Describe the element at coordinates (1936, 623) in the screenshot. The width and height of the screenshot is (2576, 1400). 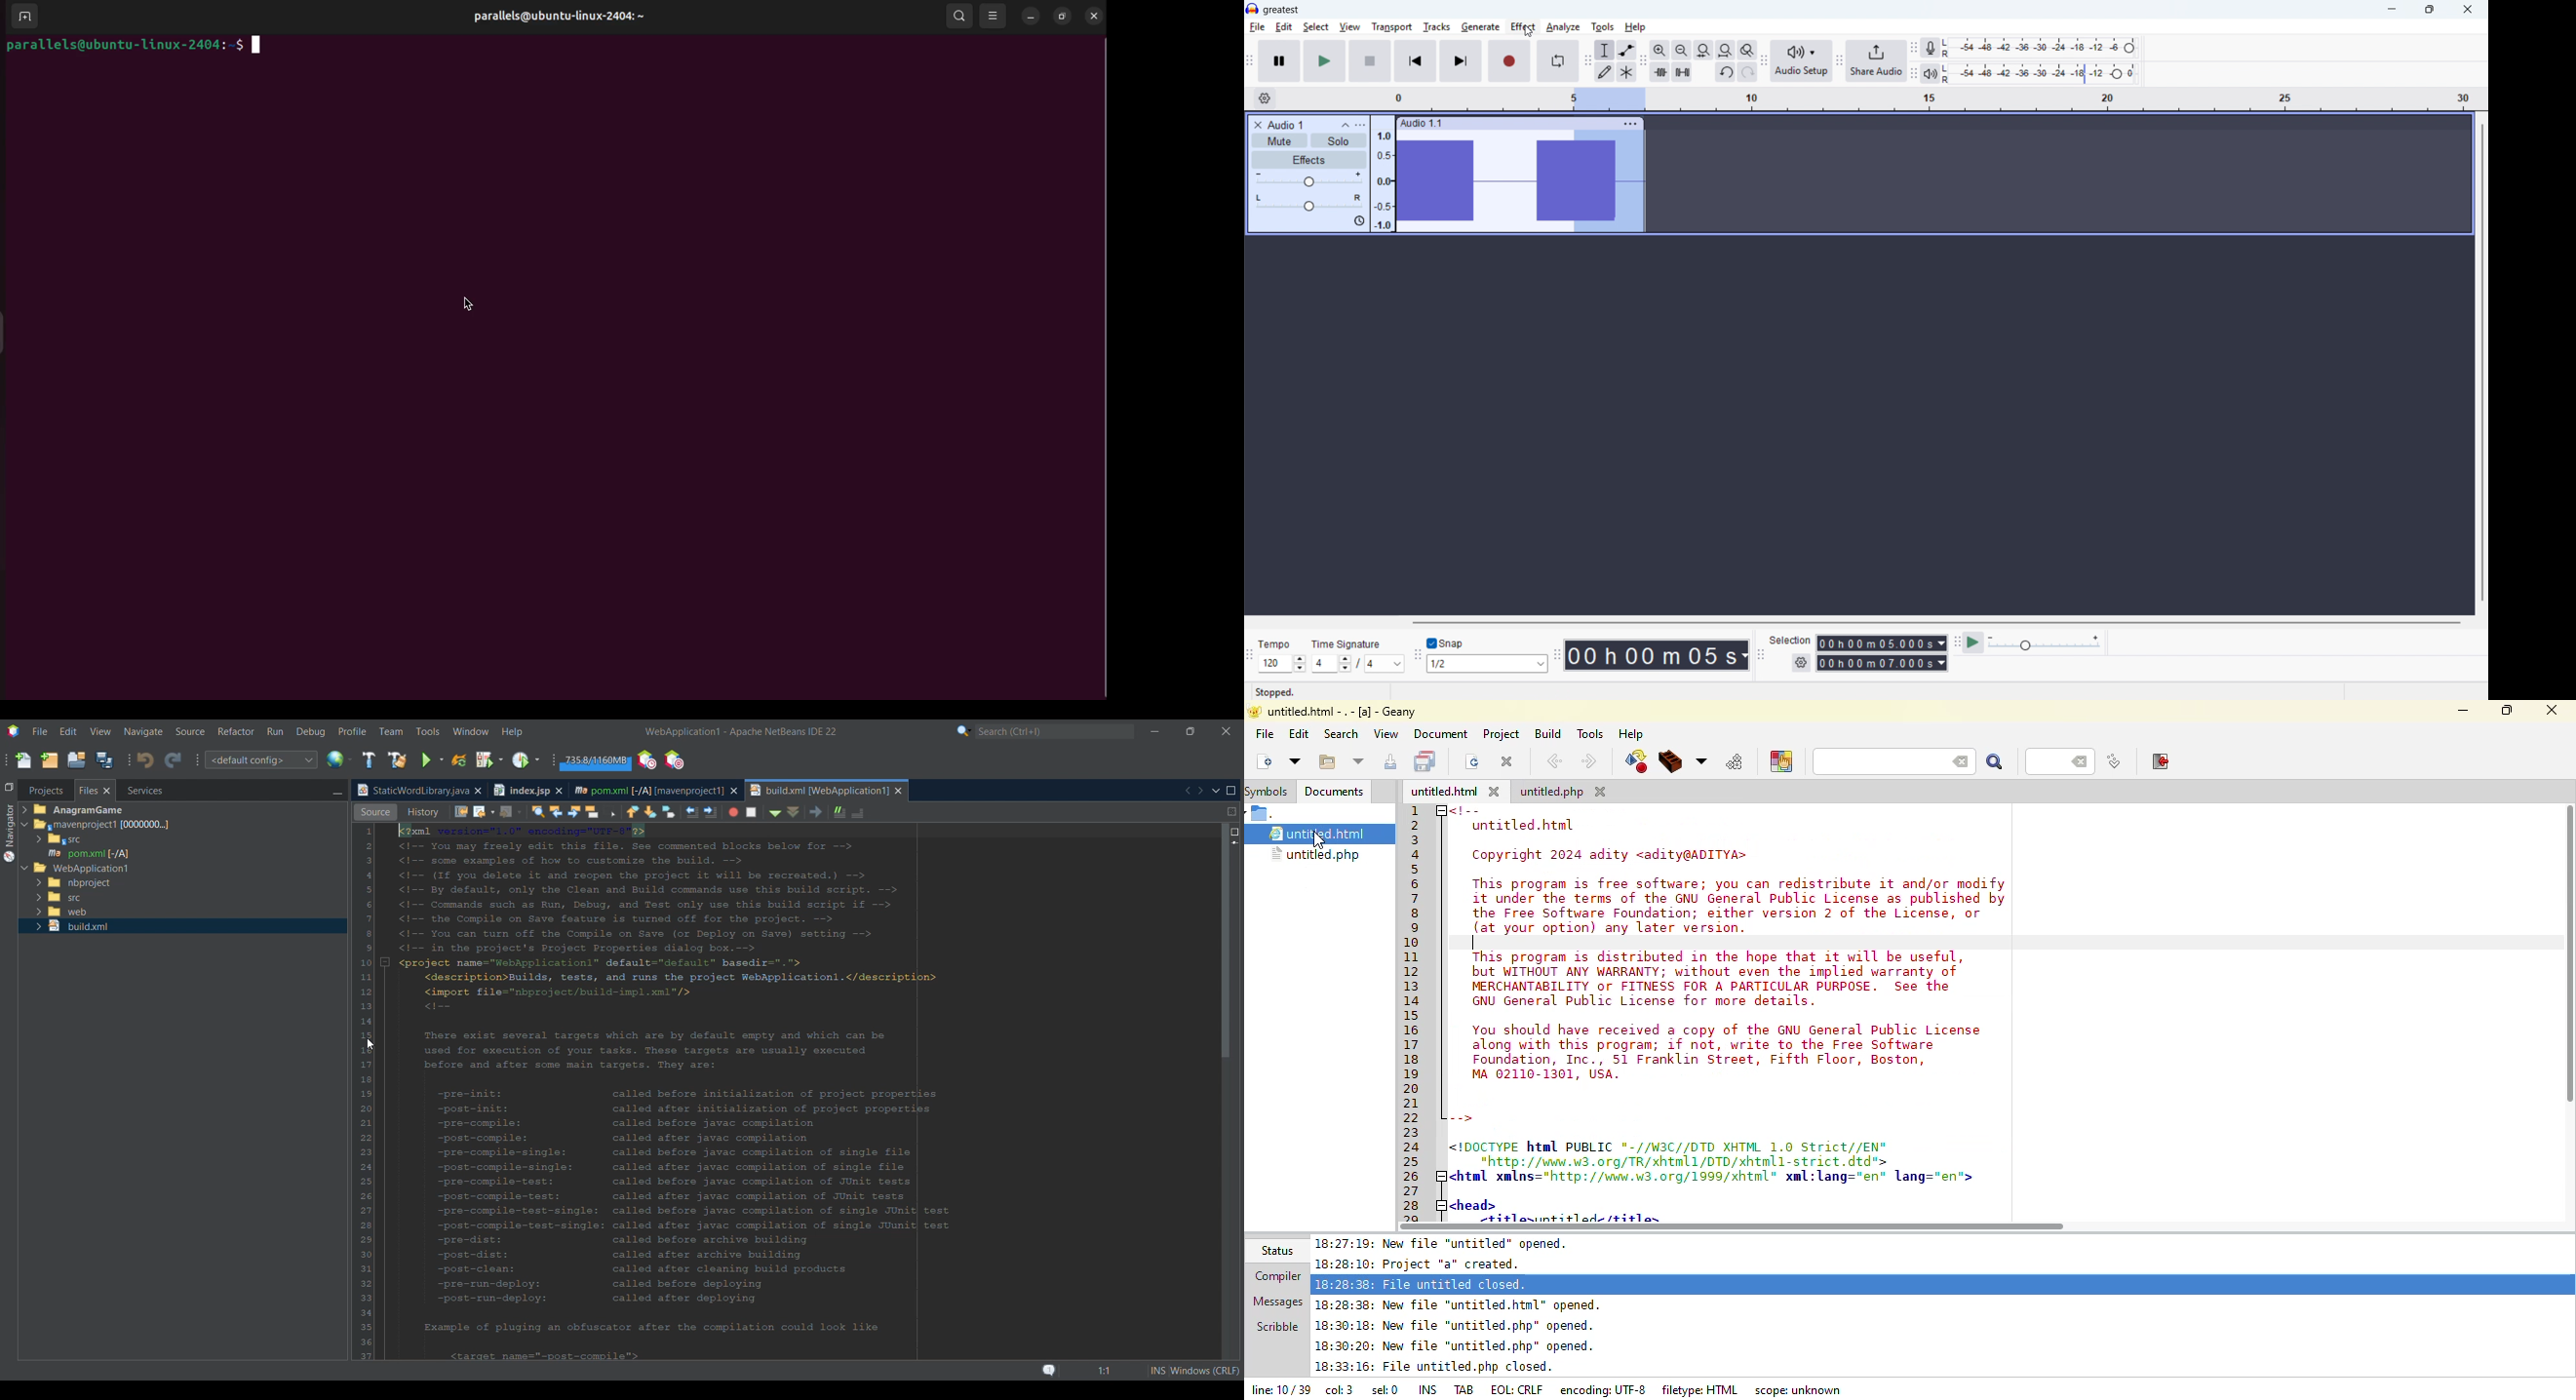
I see `Horizontal scroll bar ` at that location.